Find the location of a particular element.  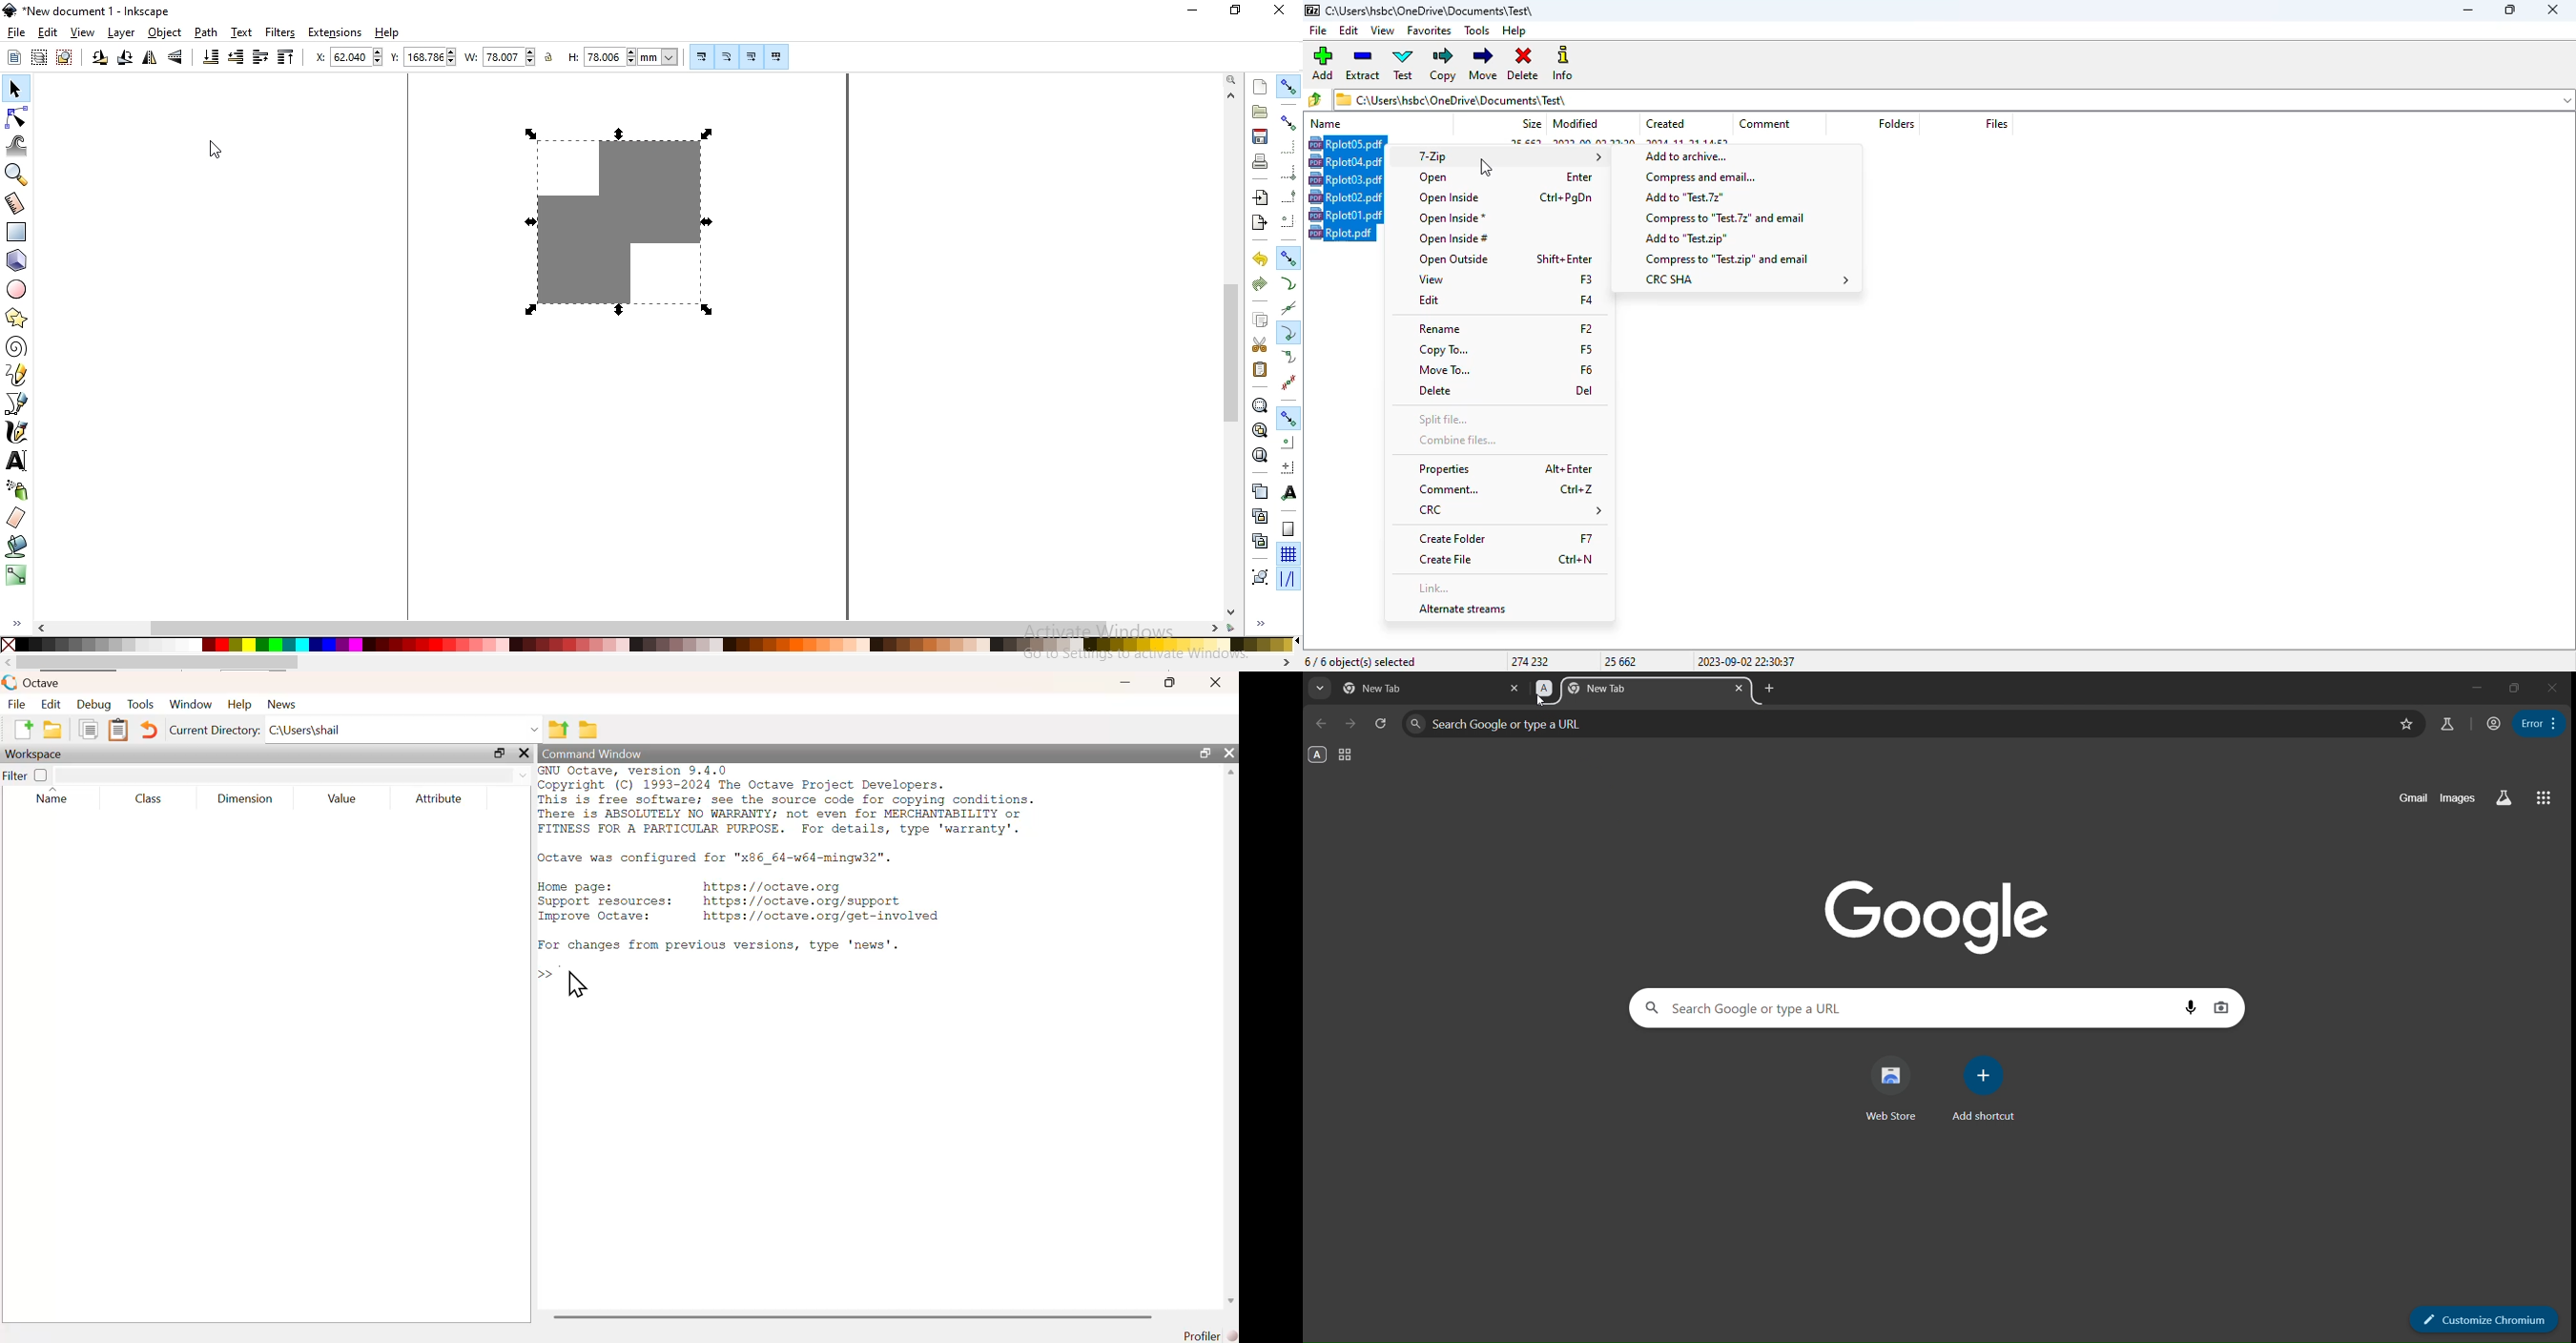

snap to page border is located at coordinates (1288, 529).